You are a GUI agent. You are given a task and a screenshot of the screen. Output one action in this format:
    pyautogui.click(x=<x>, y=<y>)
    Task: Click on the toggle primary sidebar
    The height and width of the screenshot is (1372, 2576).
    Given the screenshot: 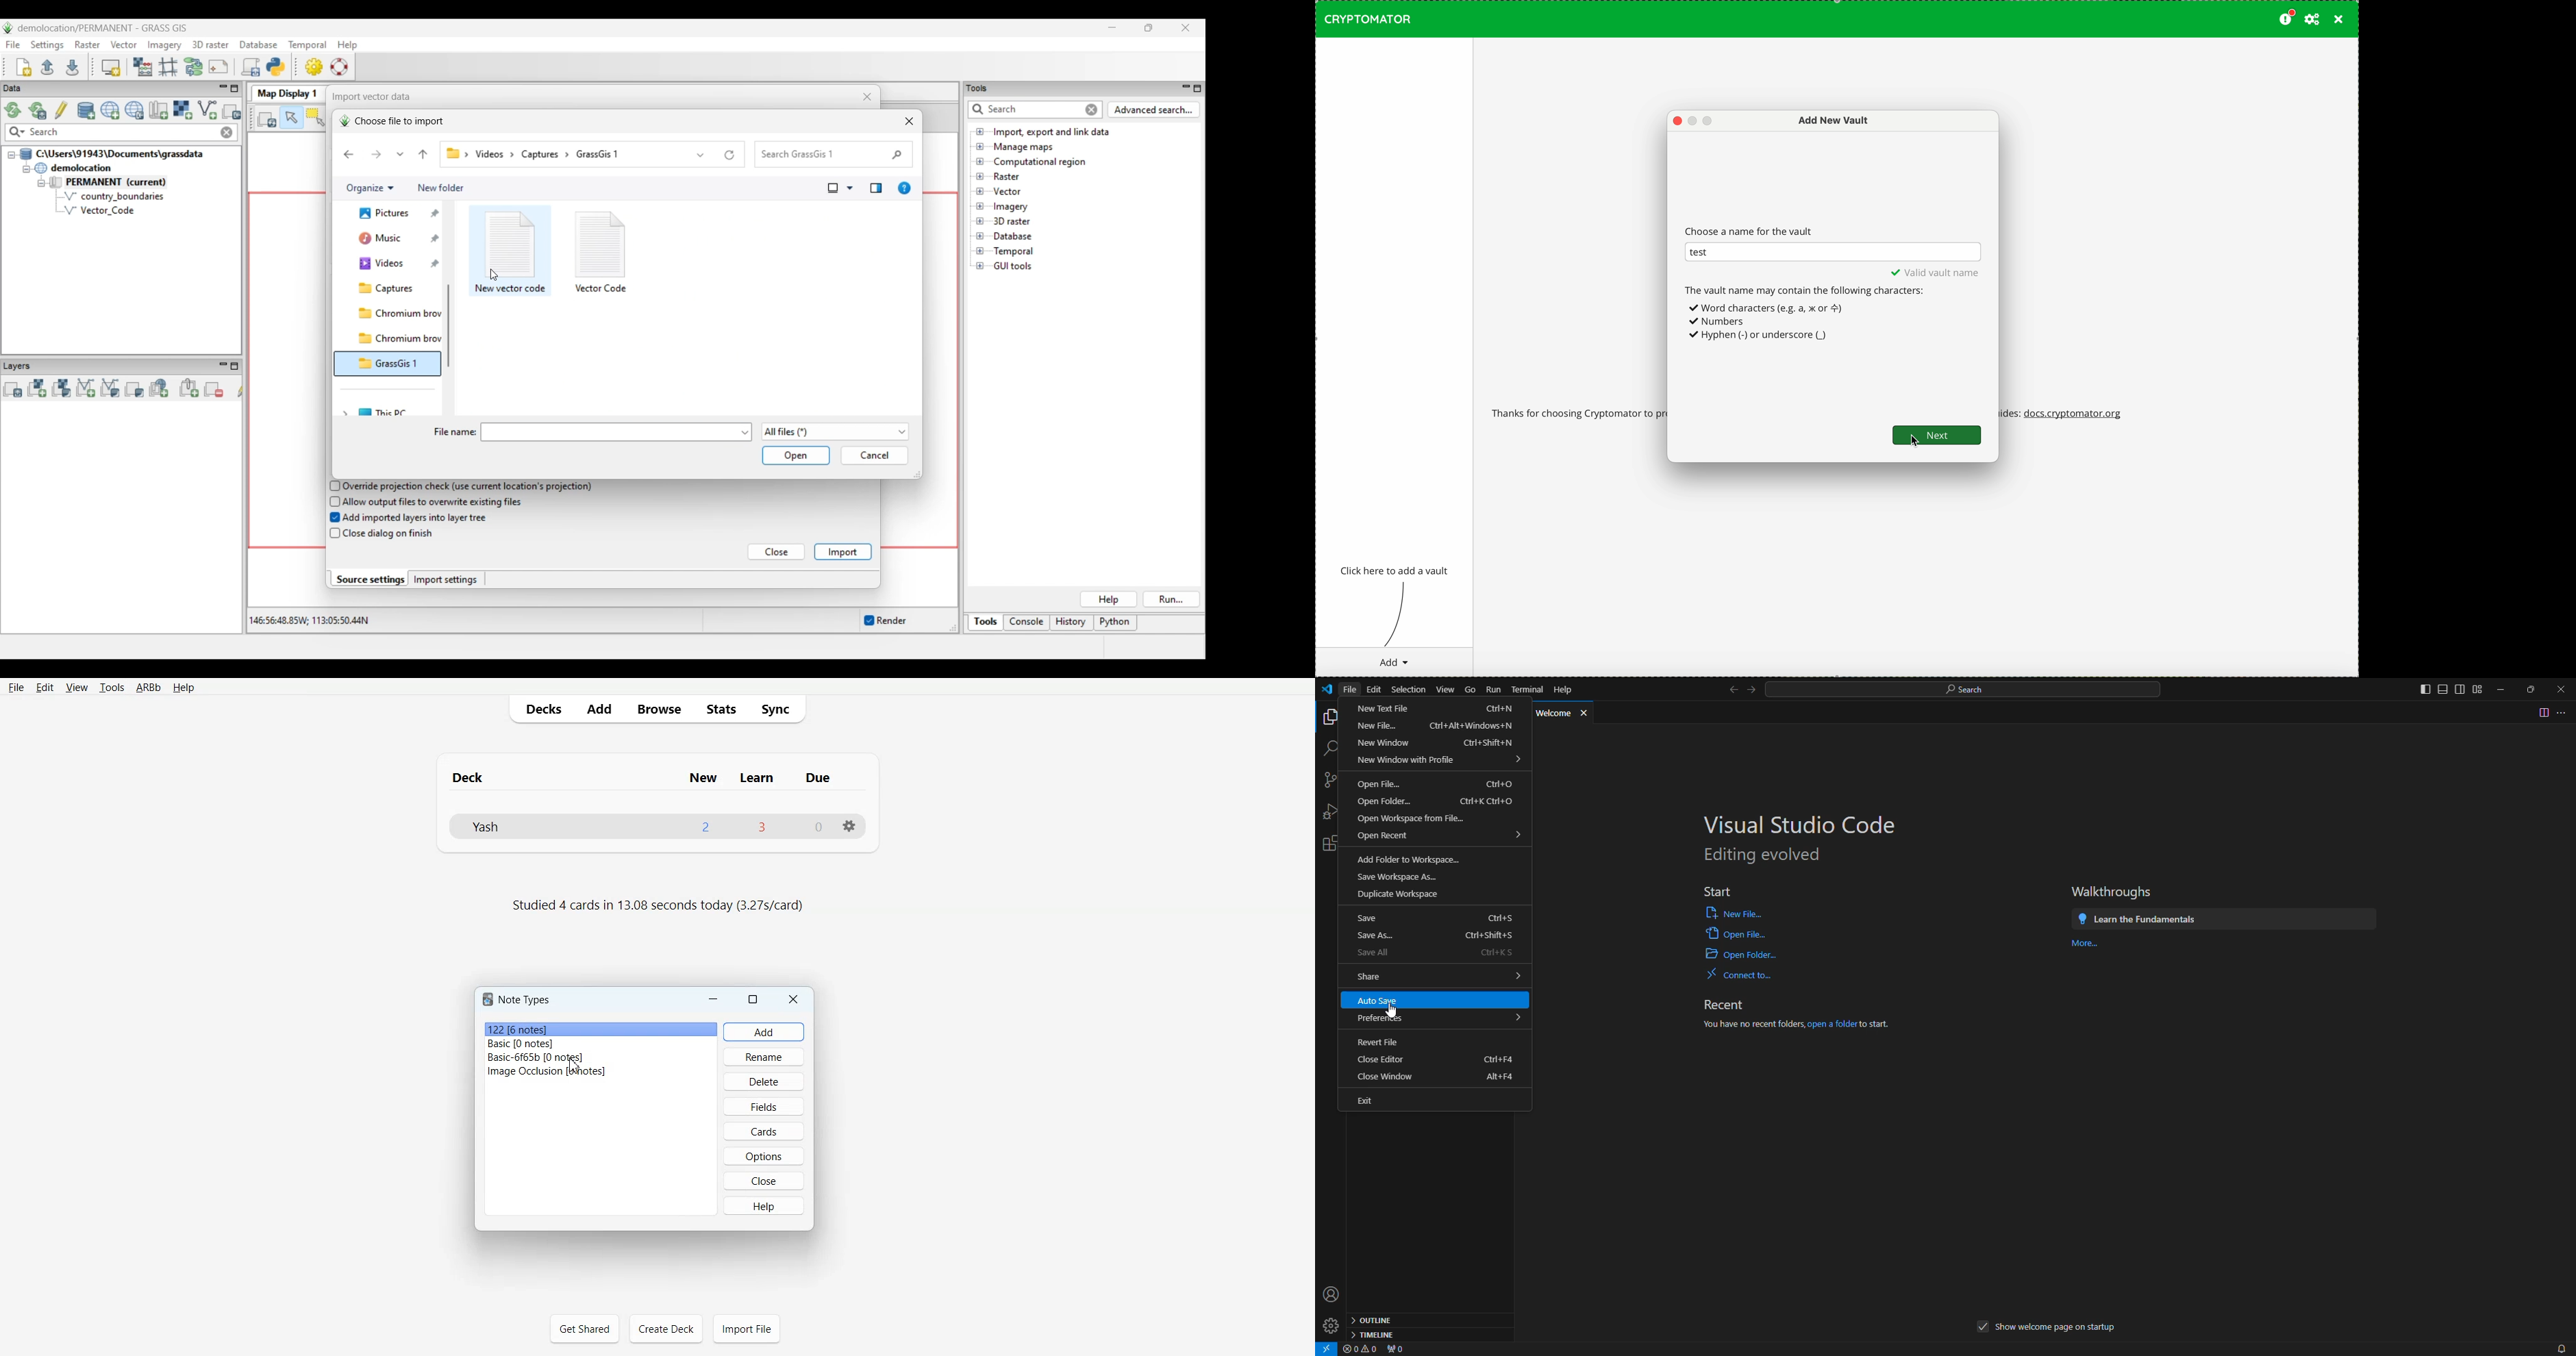 What is the action you would take?
    pyautogui.click(x=2425, y=689)
    